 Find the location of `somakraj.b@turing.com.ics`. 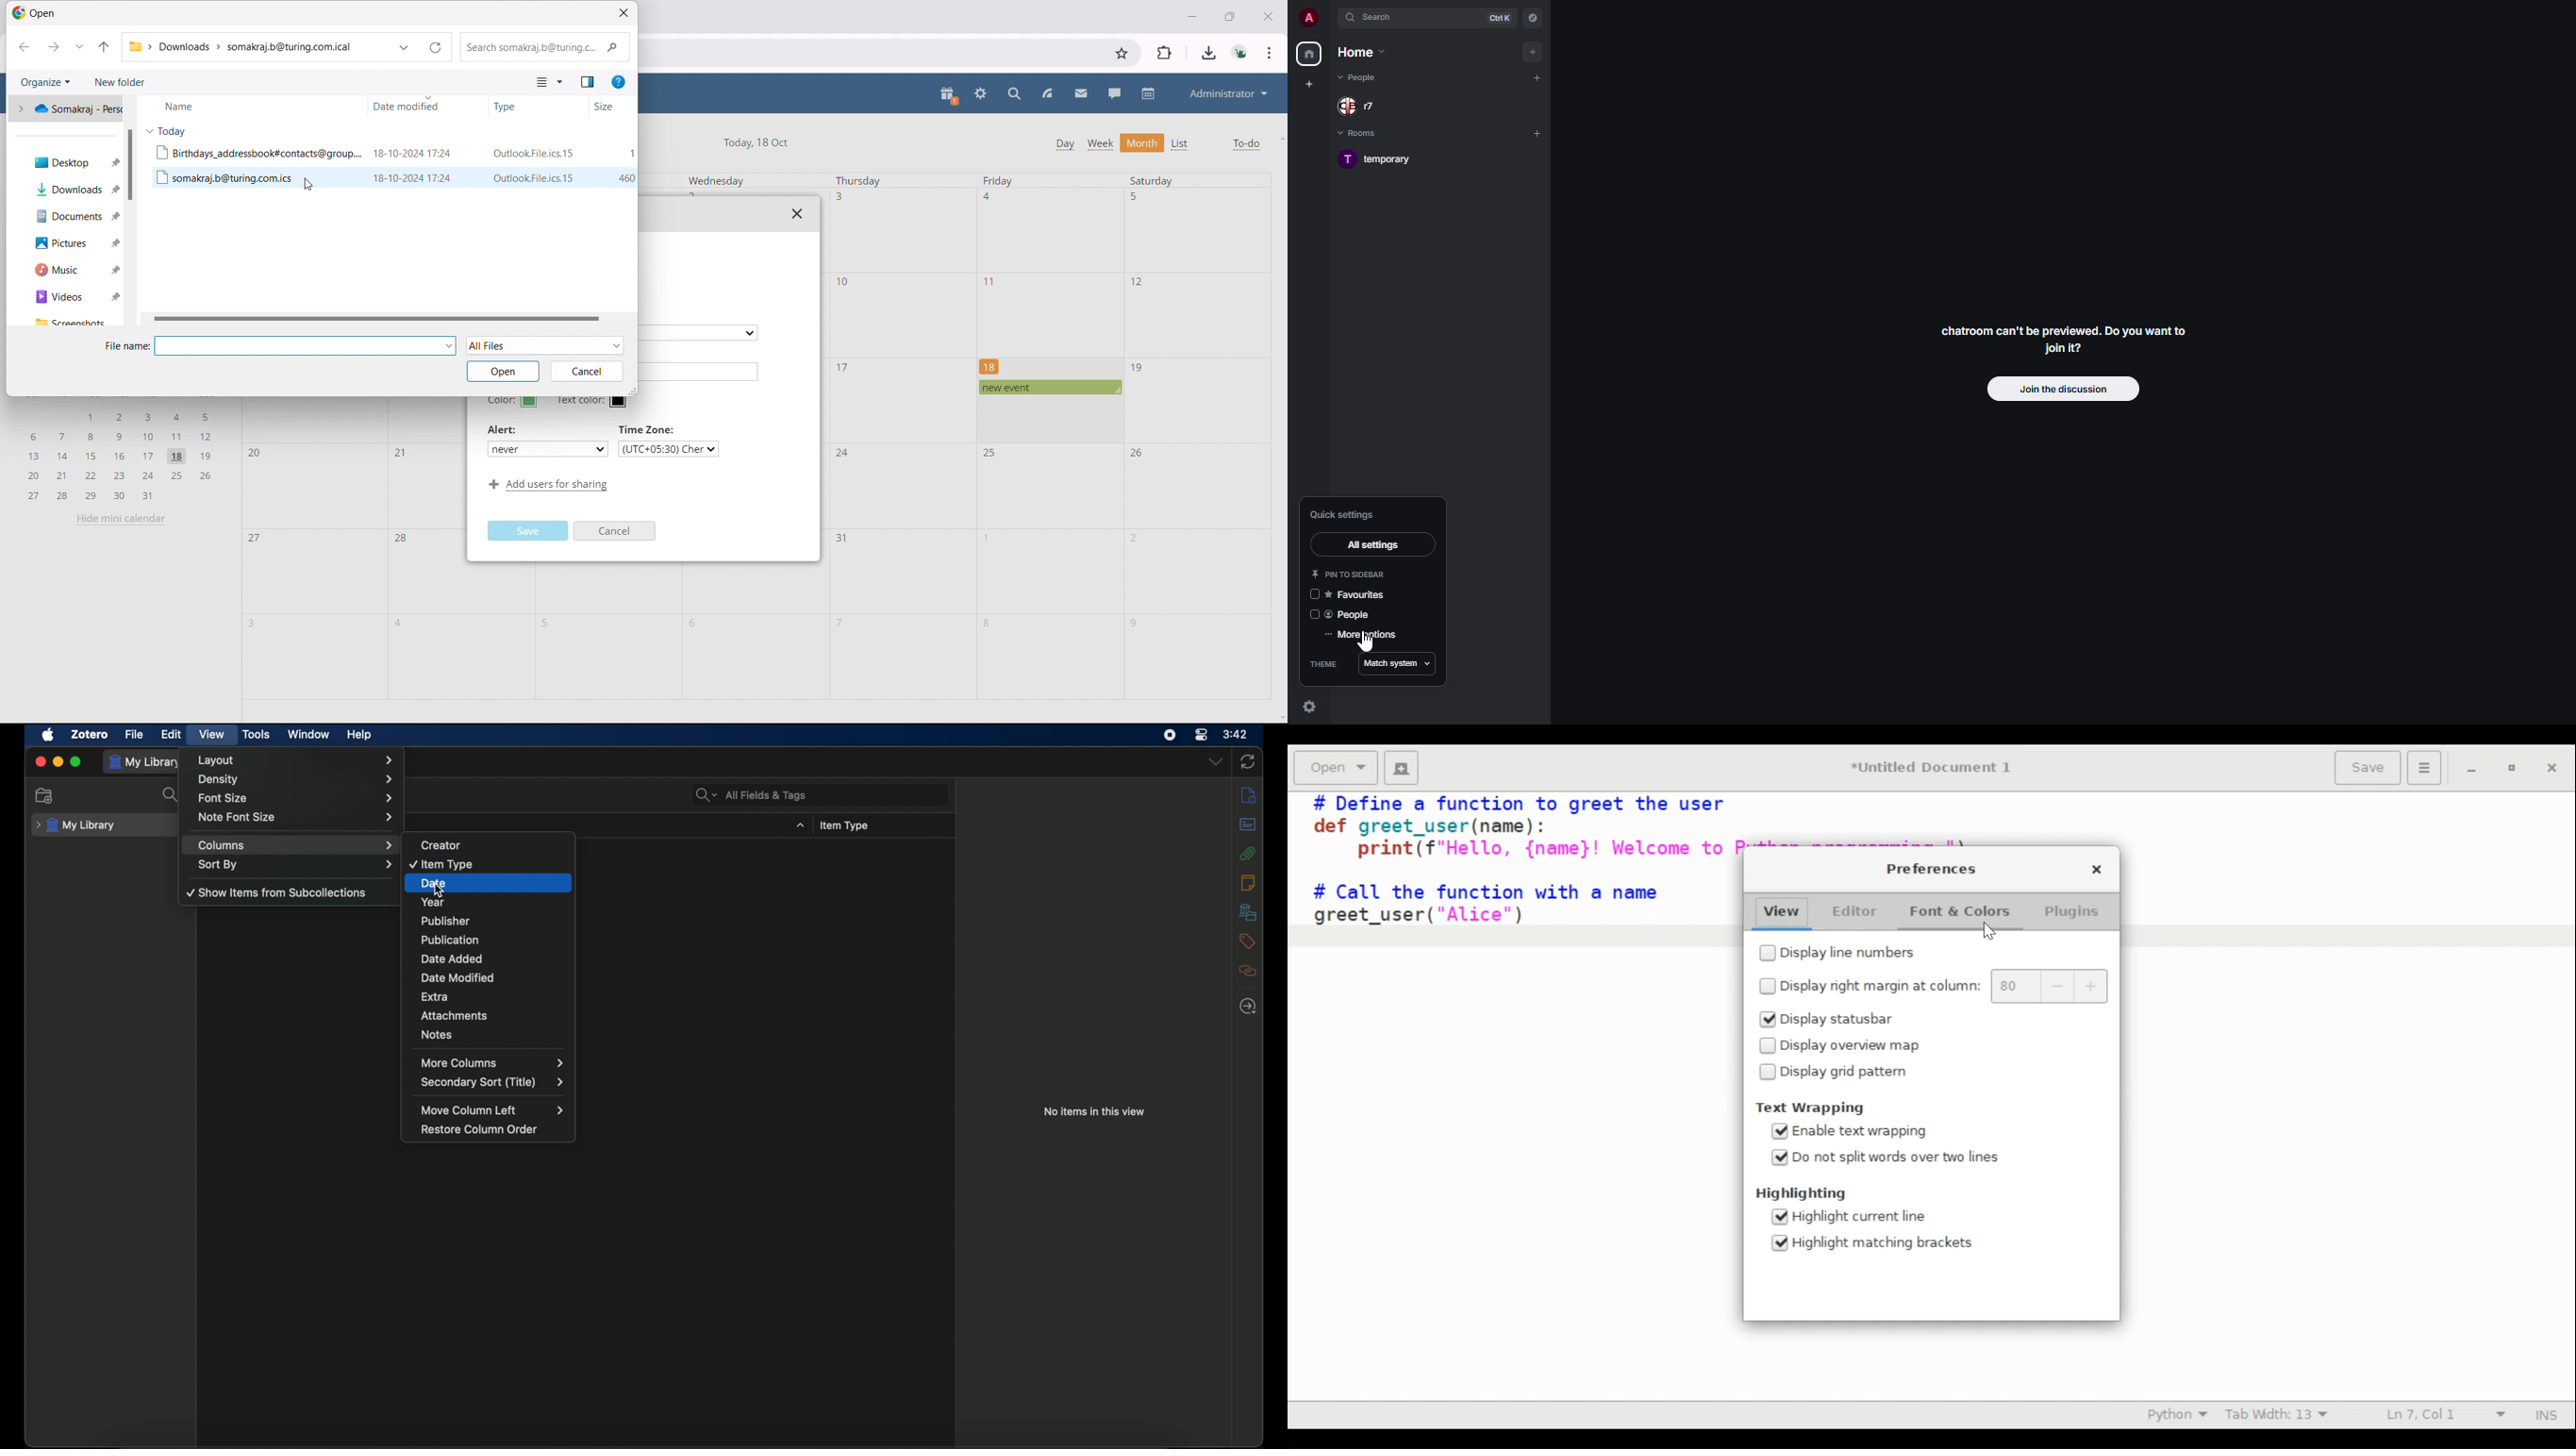

somakraj.b@turing.com.ics is located at coordinates (221, 178).